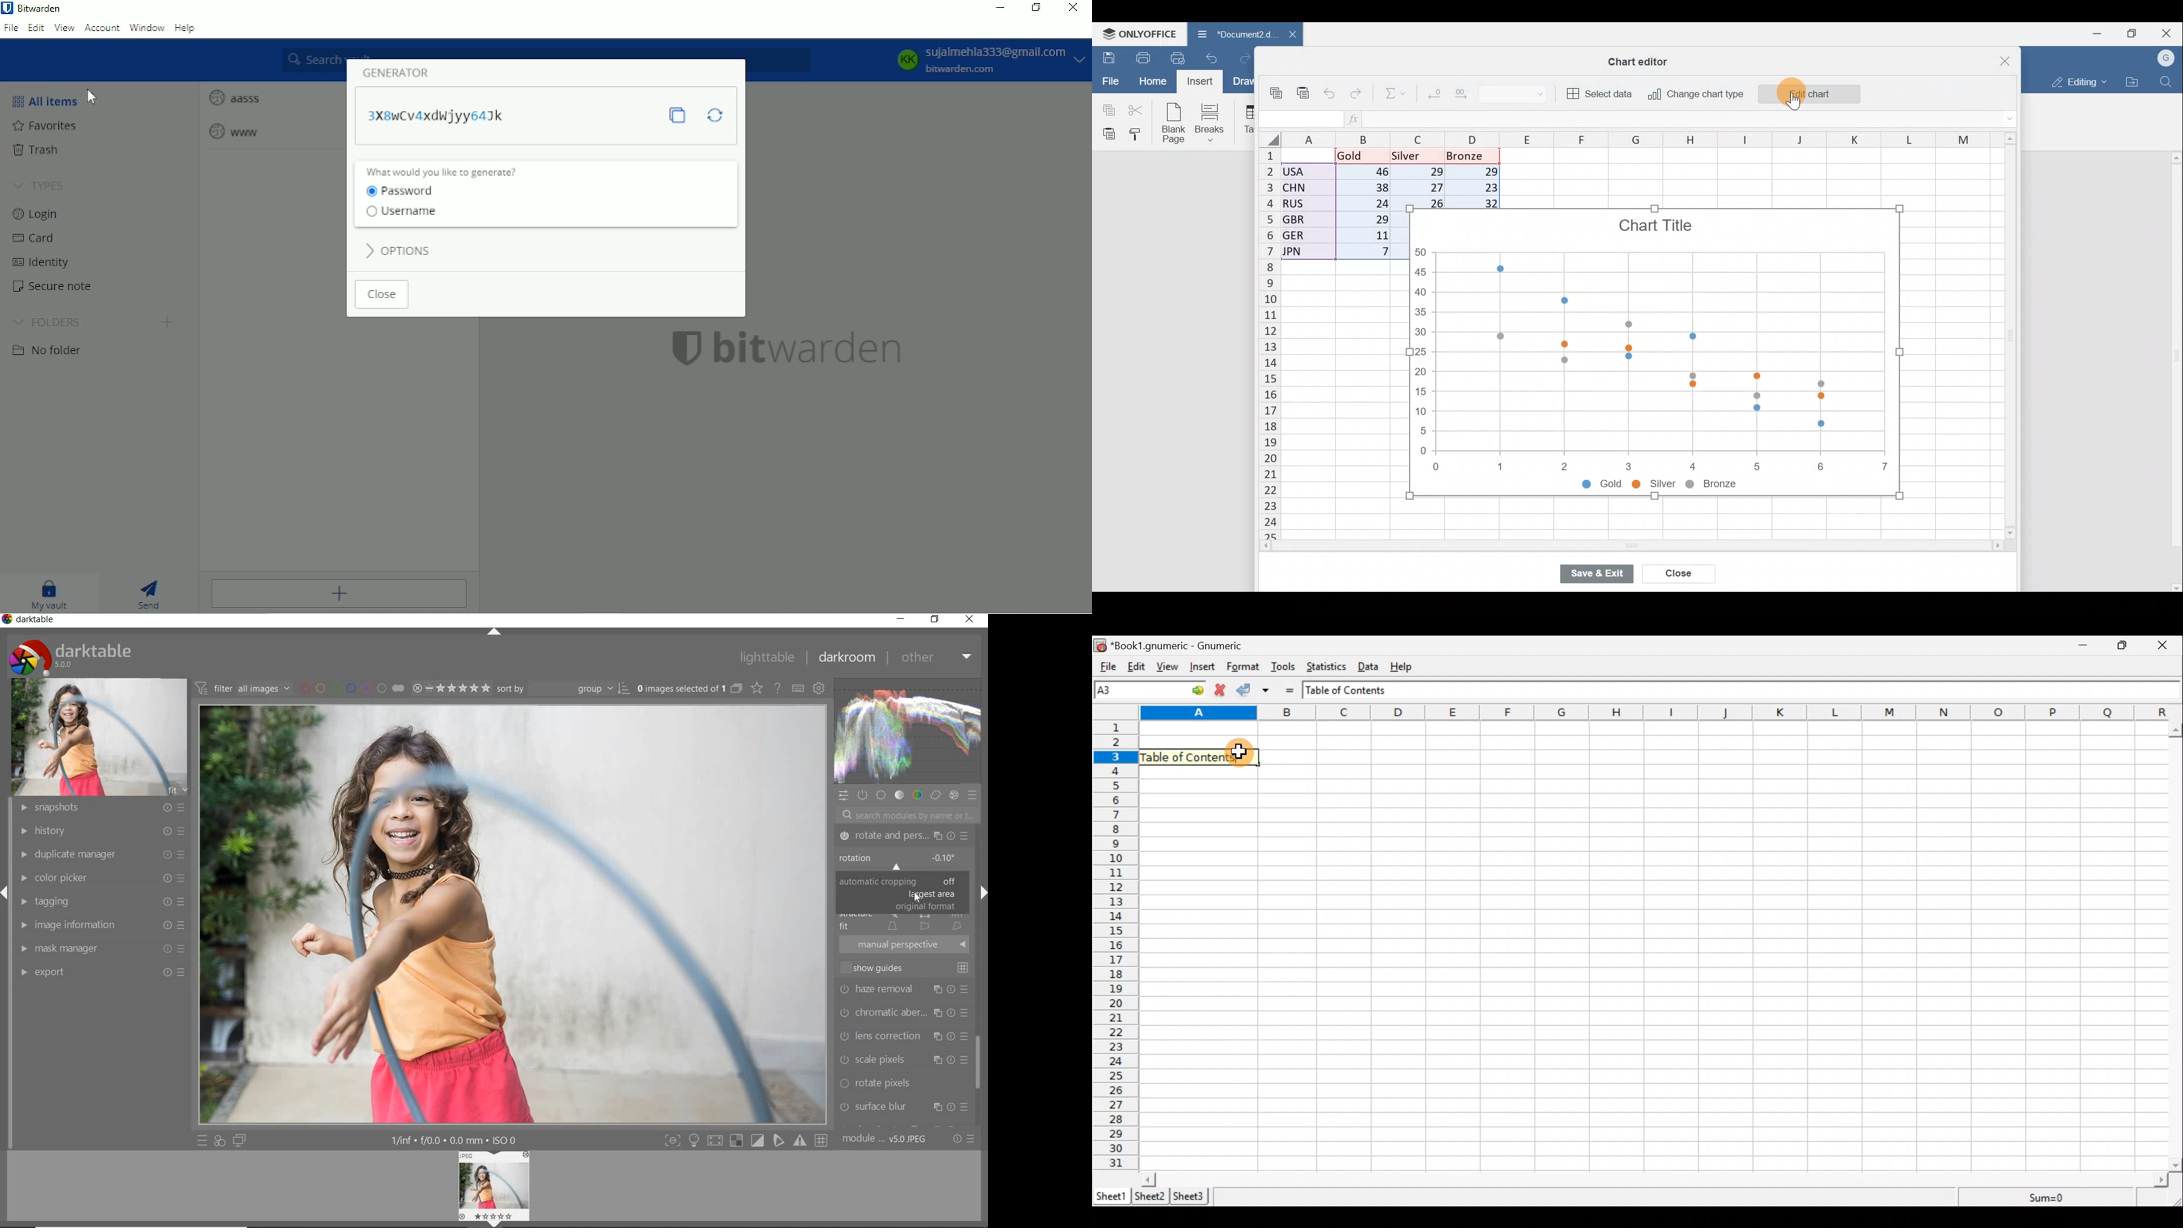 Image resolution: width=2184 pixels, height=1232 pixels. I want to click on View, so click(64, 26).